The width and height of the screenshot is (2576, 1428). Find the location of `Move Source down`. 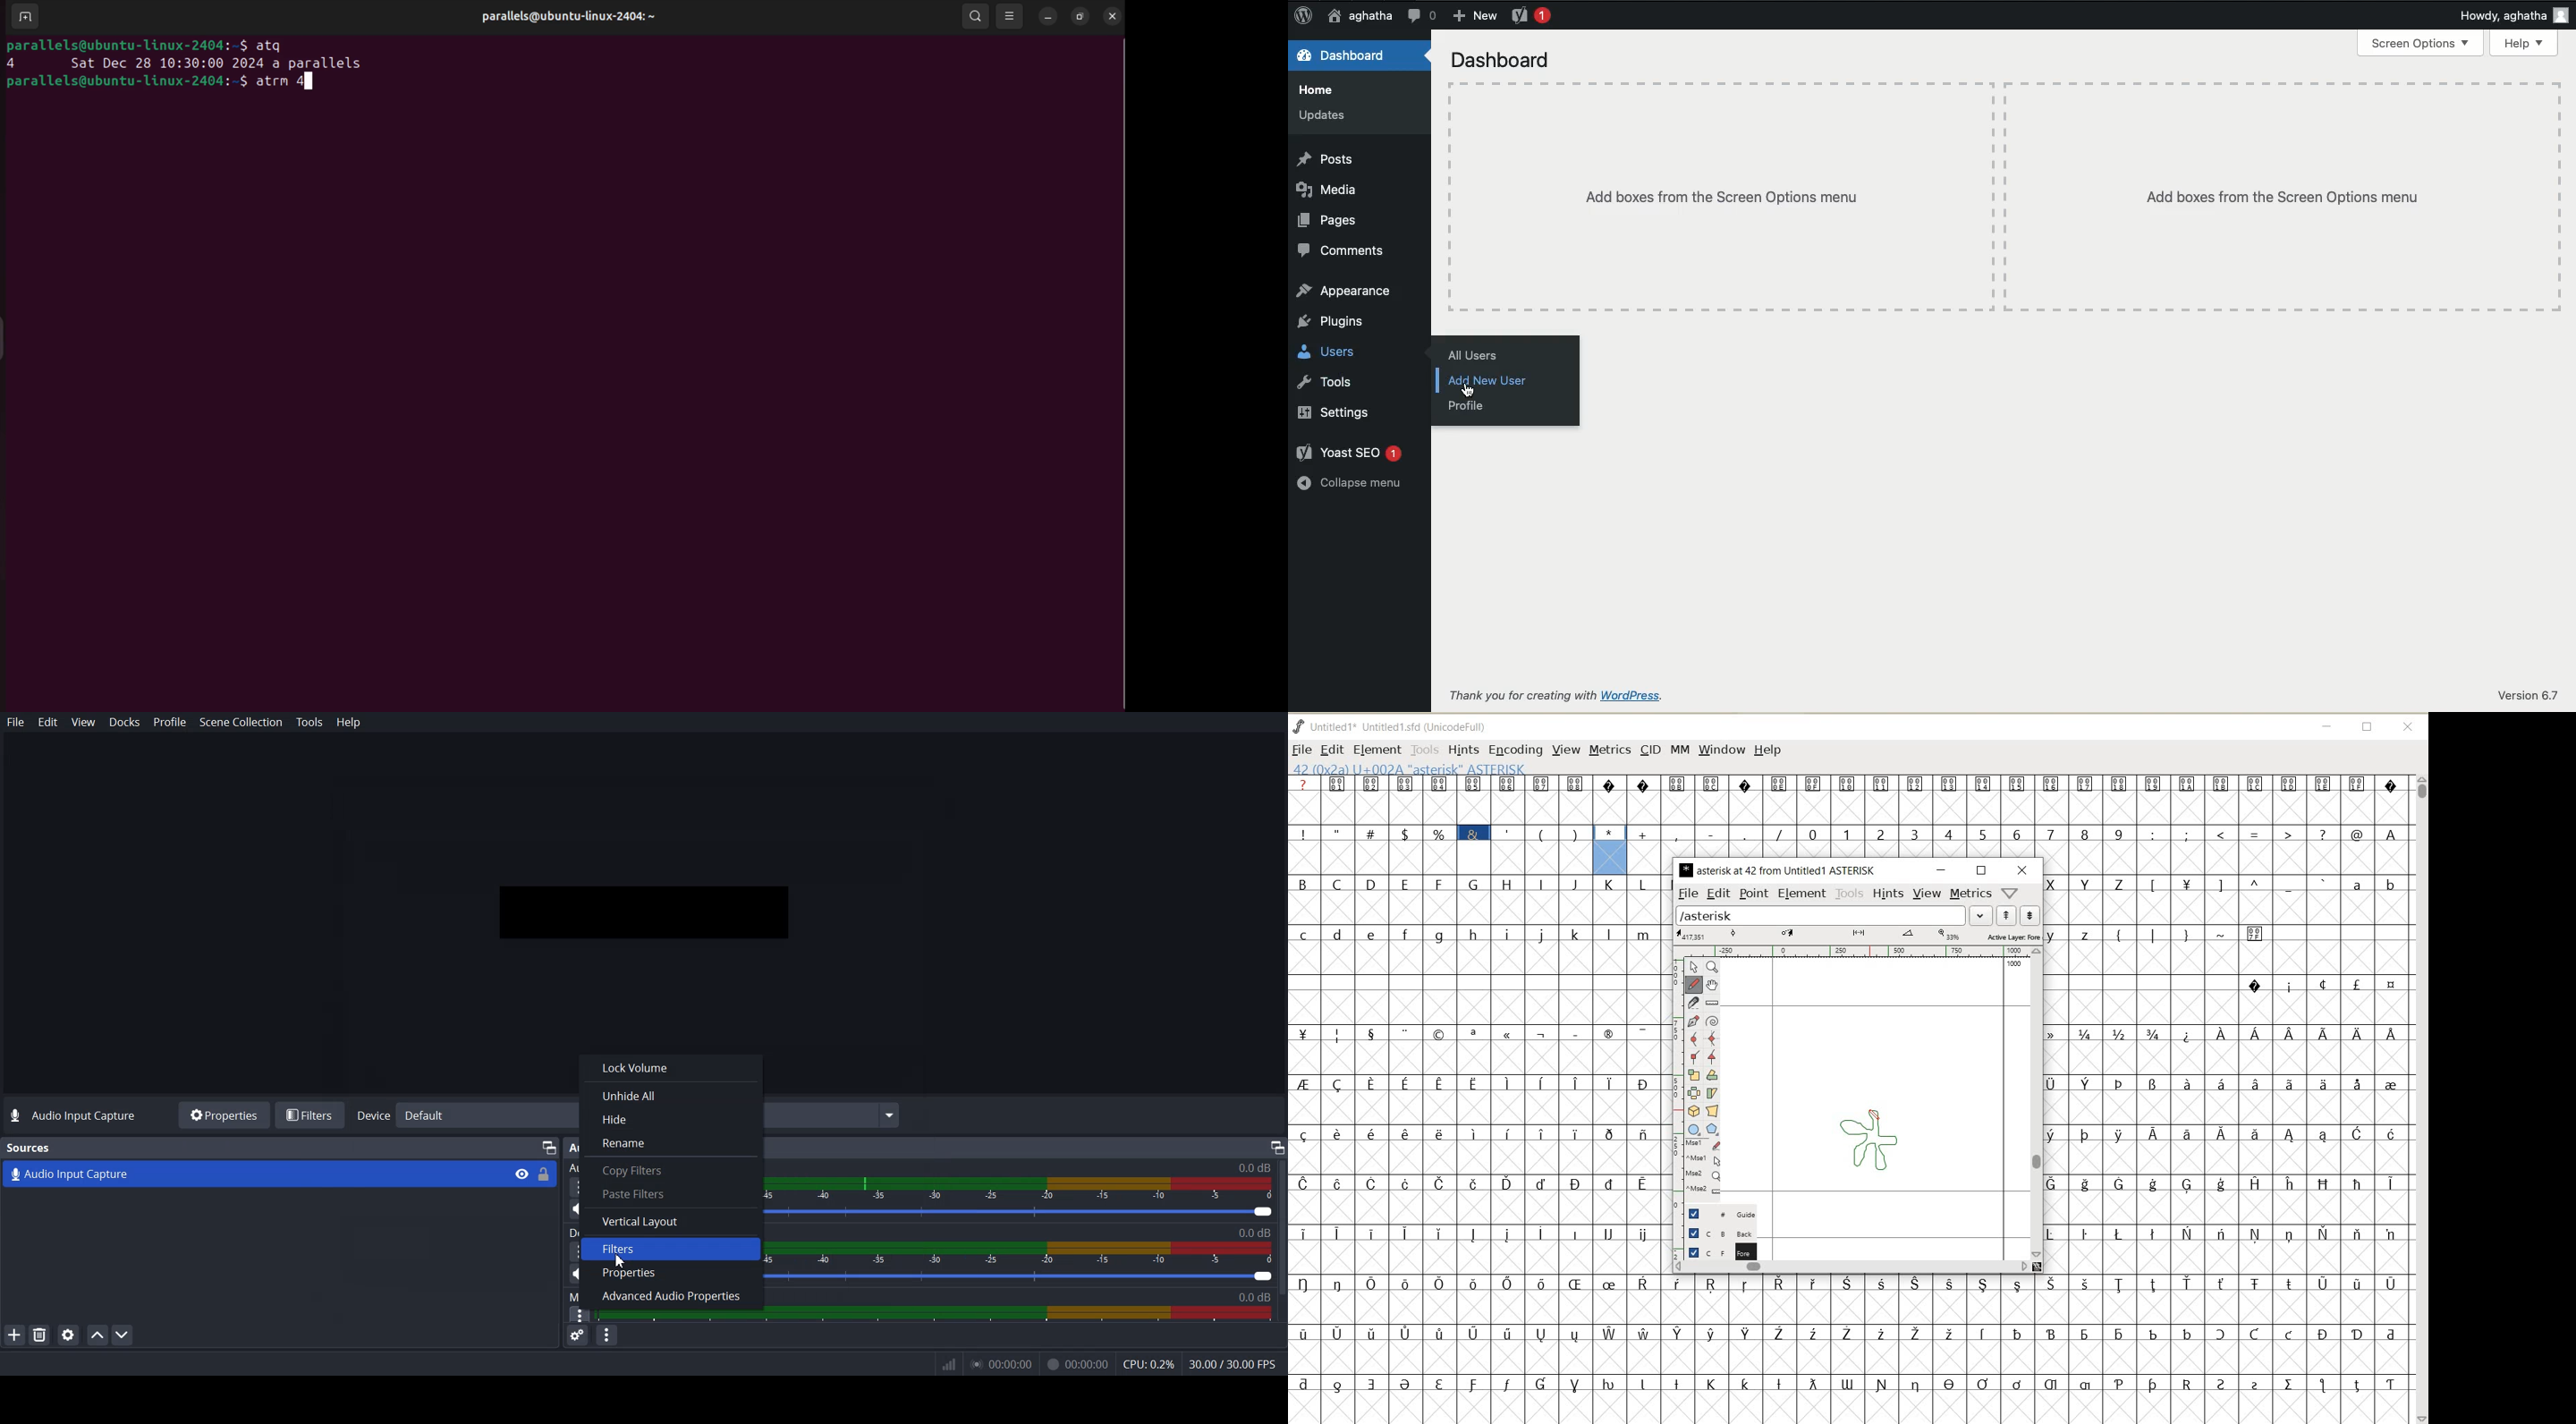

Move Source down is located at coordinates (123, 1335).